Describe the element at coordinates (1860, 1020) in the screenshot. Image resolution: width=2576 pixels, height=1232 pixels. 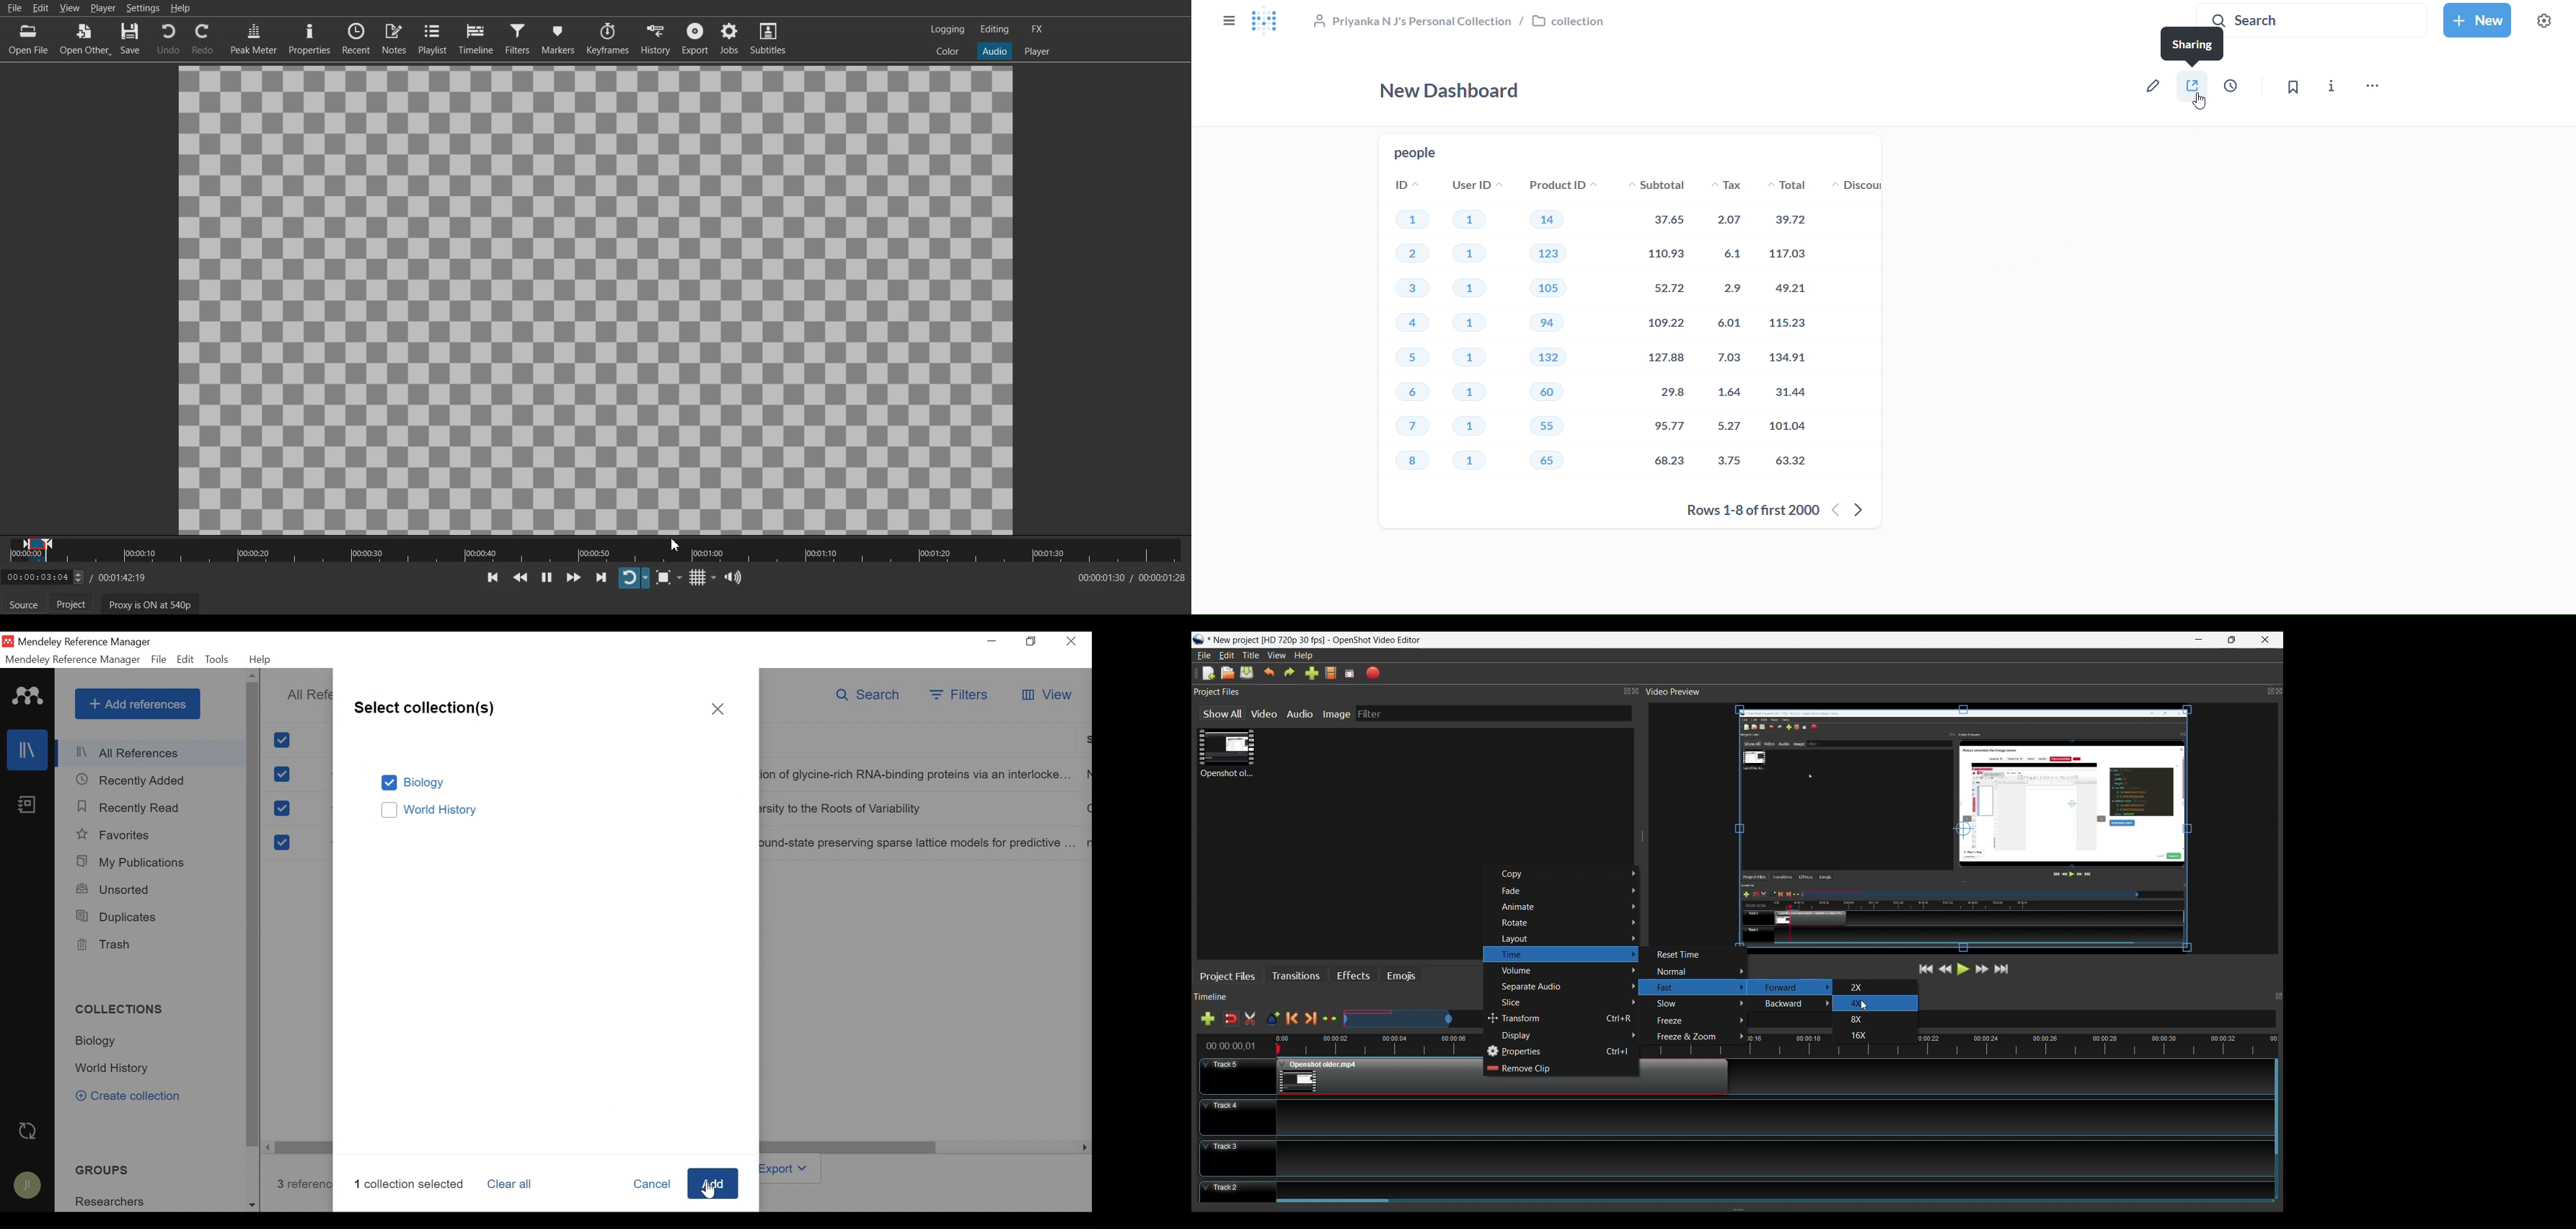
I see `8X` at that location.